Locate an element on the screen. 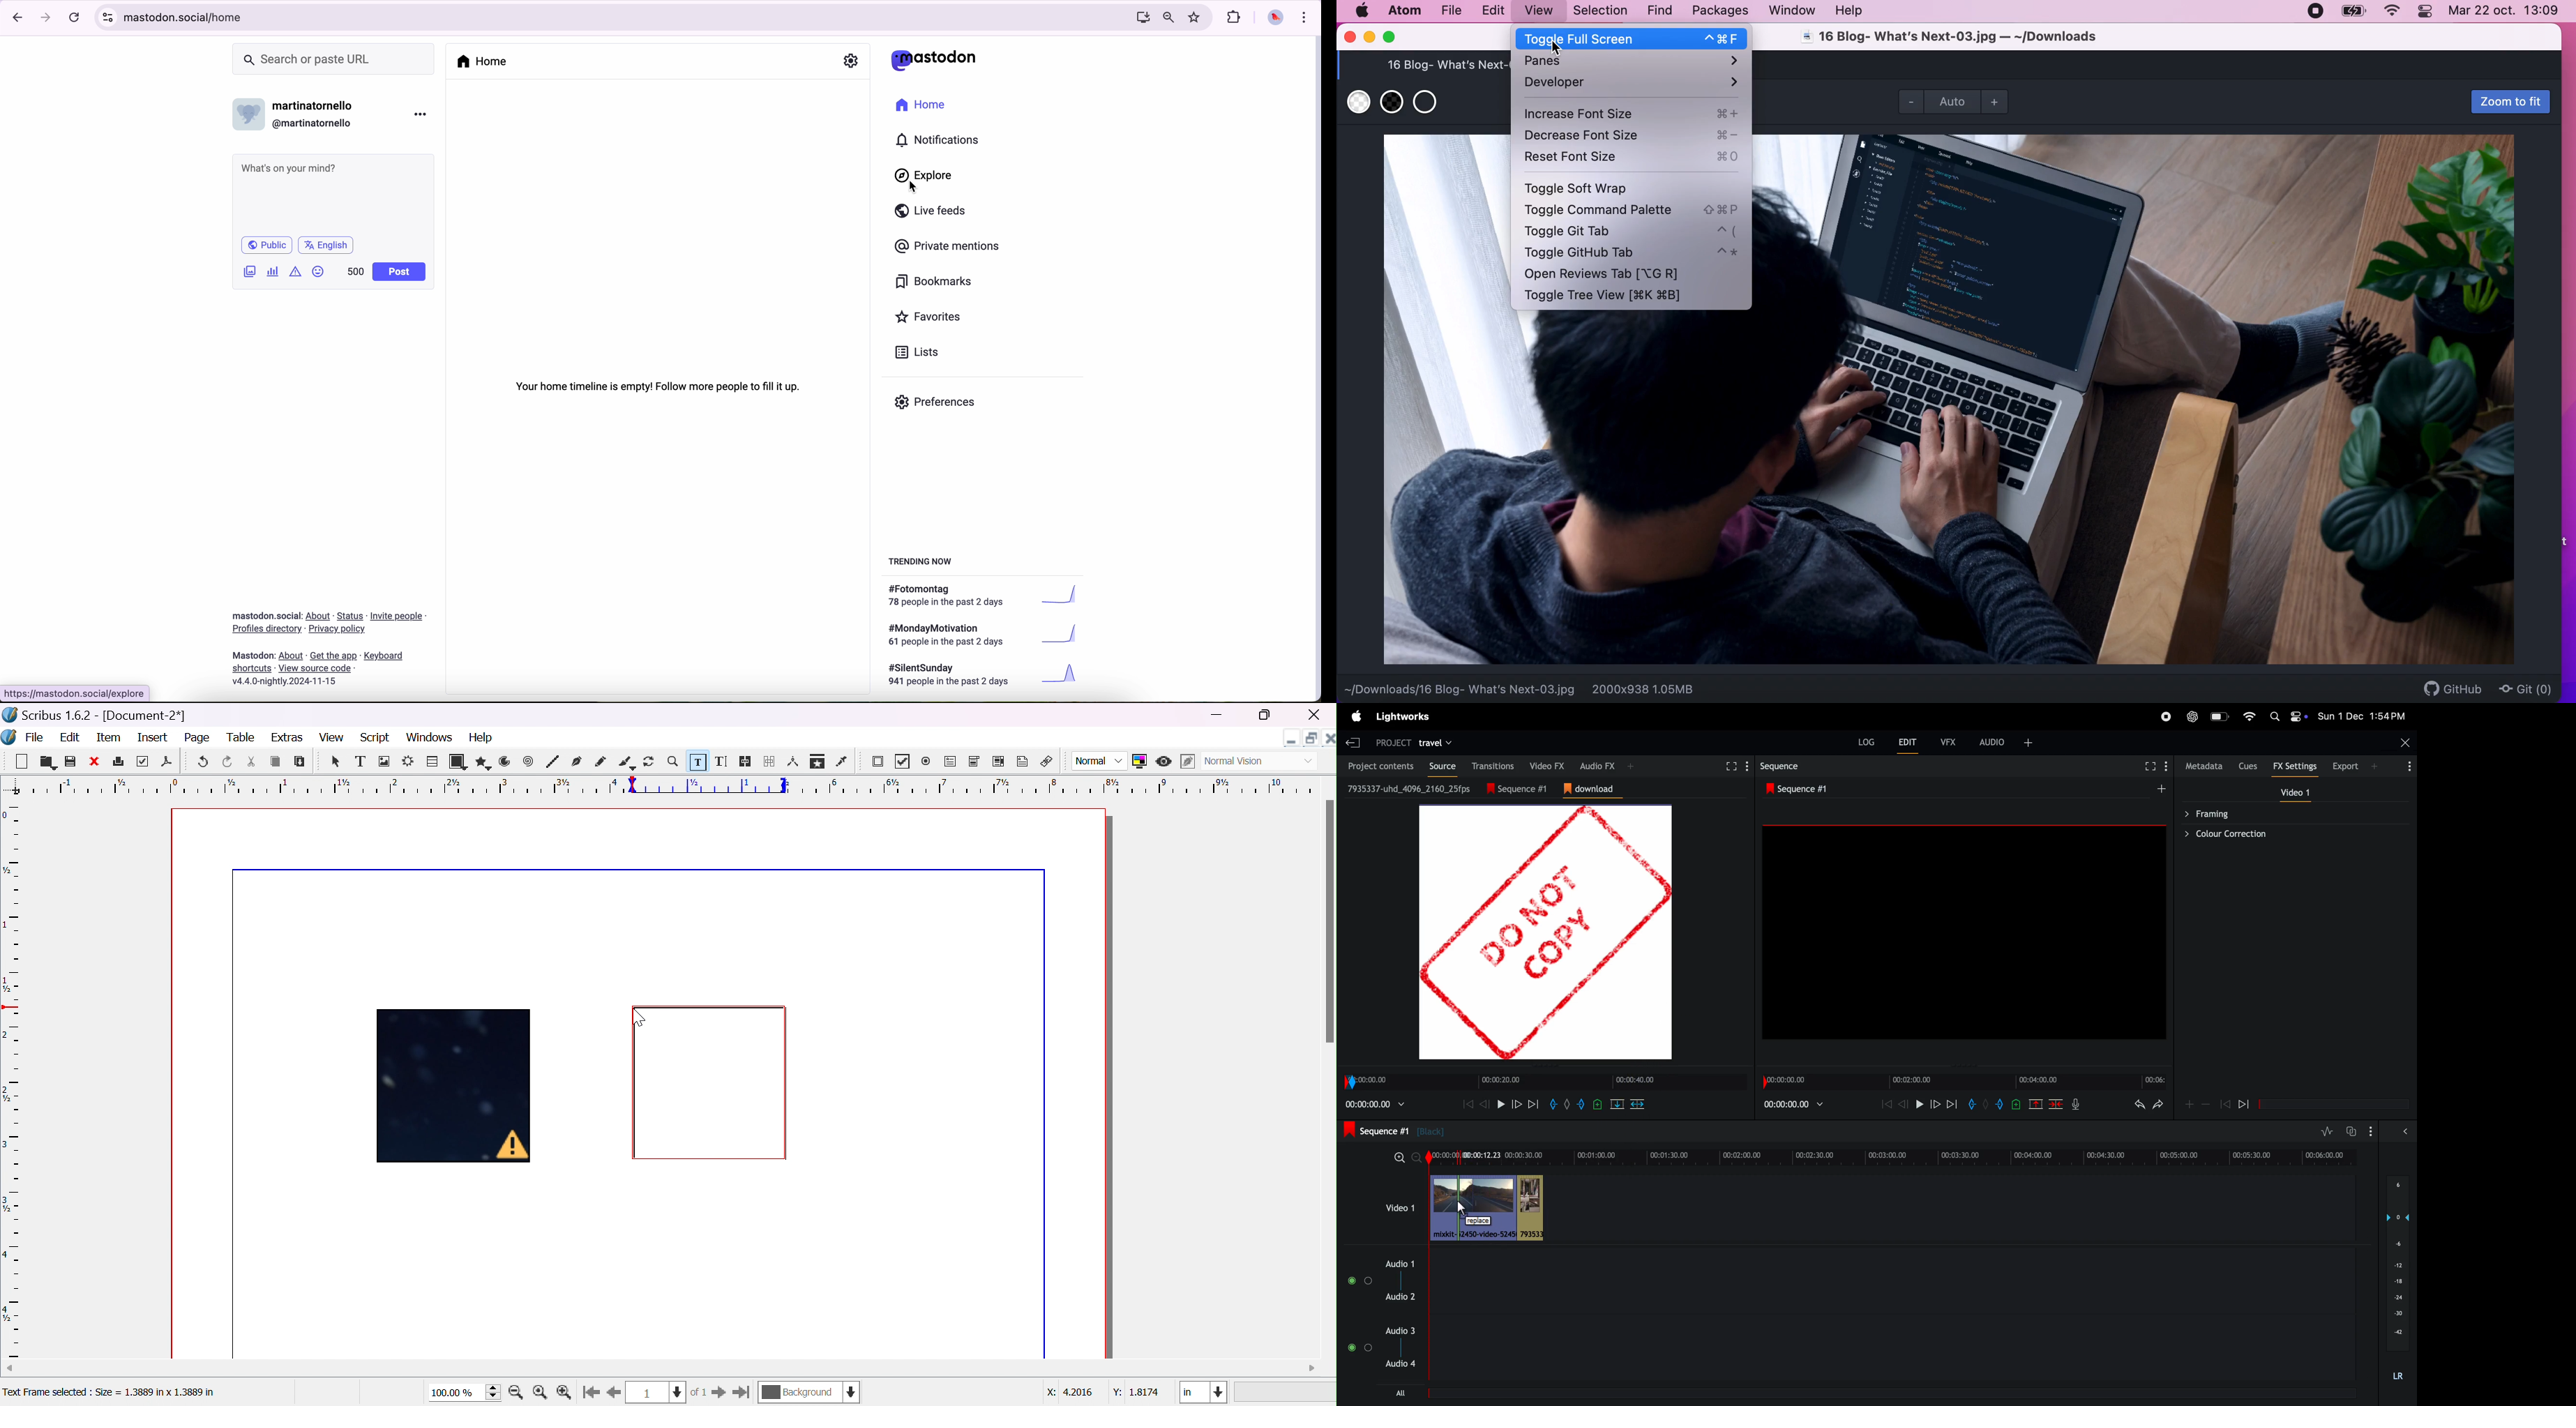  minimize is located at coordinates (1292, 738).